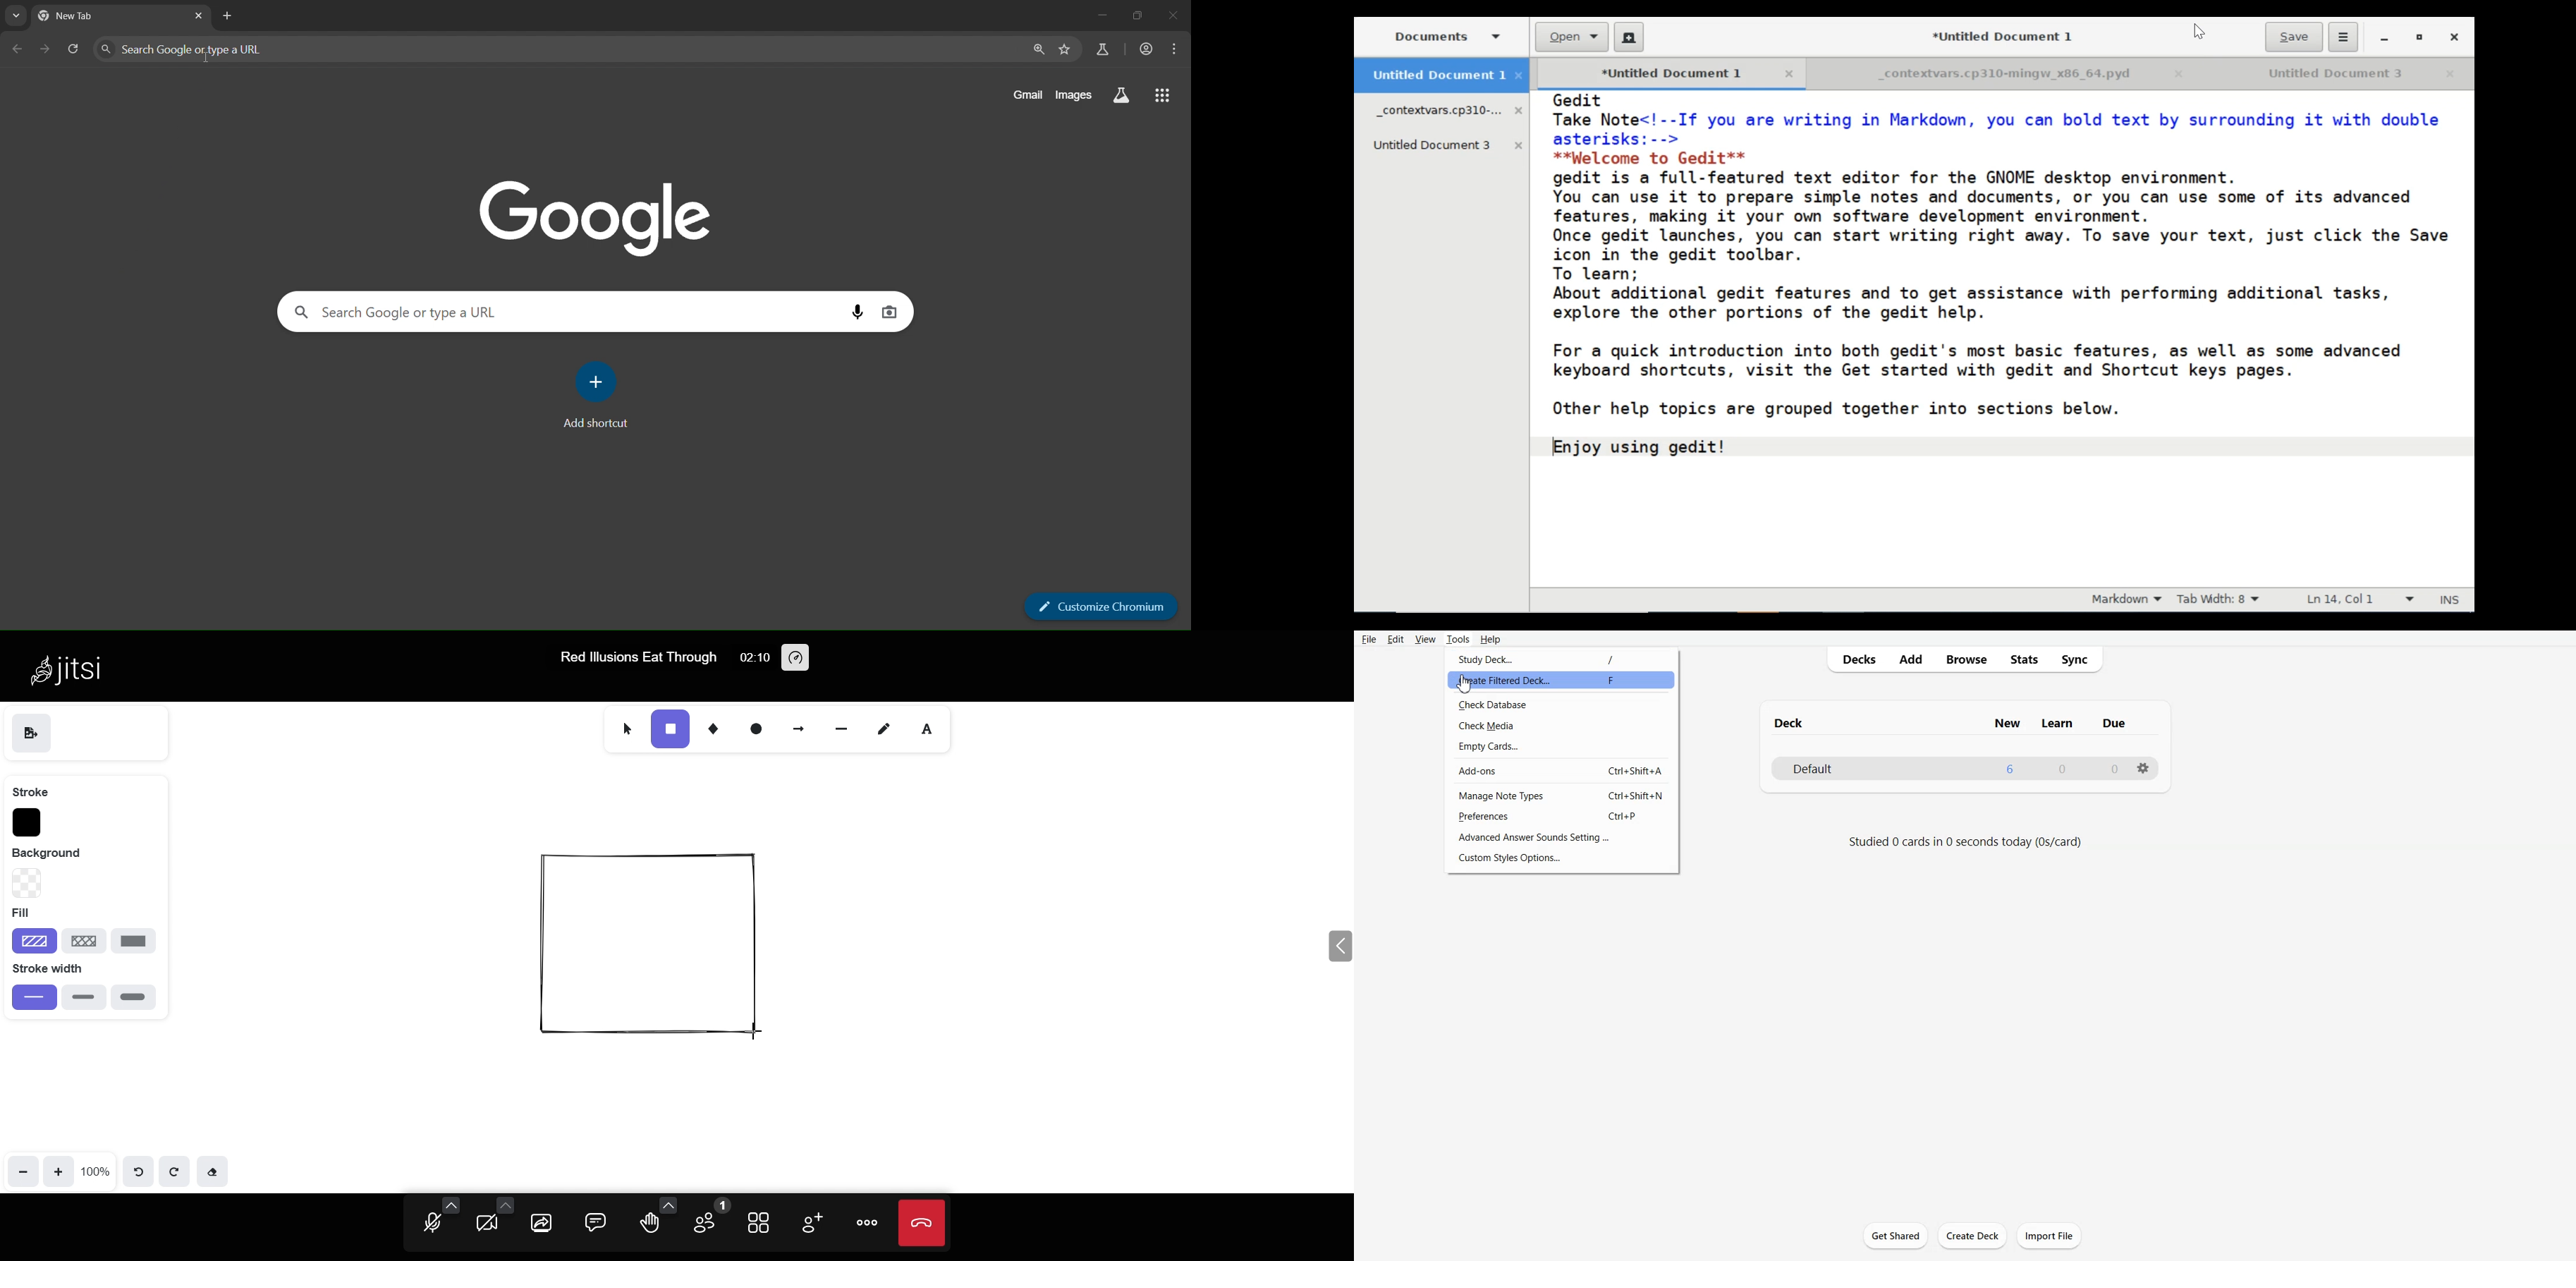  Describe the element at coordinates (85, 939) in the screenshot. I see `cross hatch` at that location.